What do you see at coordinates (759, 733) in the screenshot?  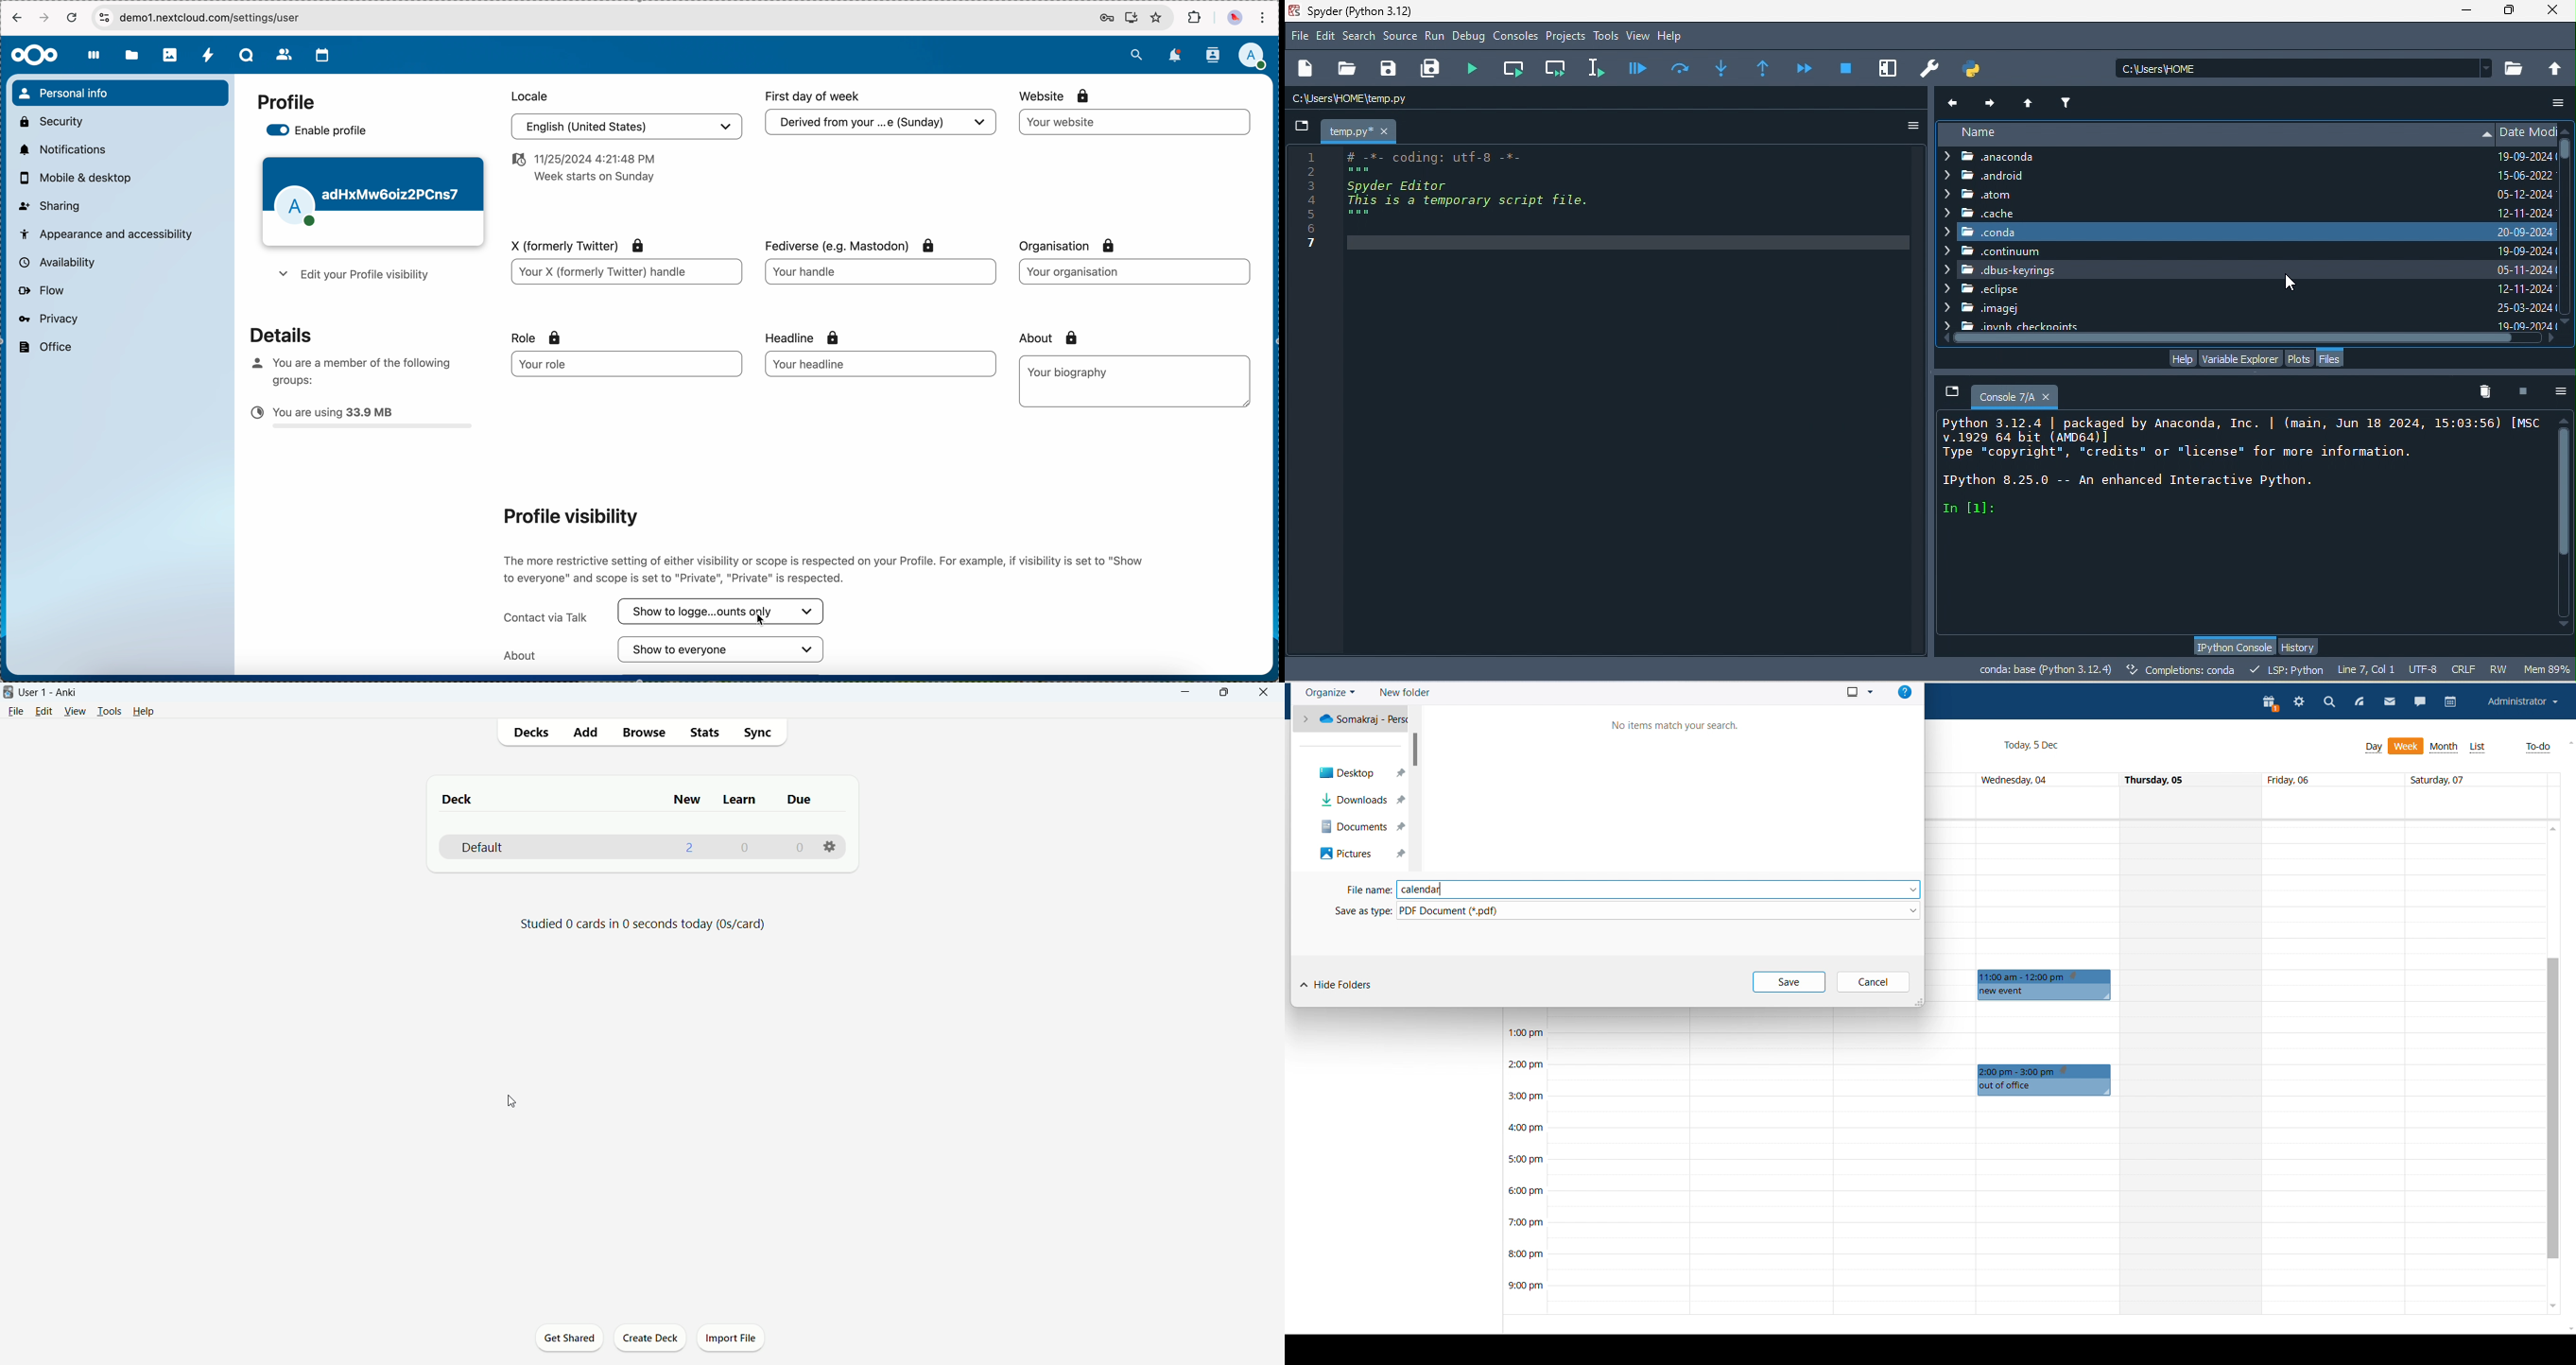 I see `sync` at bounding box center [759, 733].